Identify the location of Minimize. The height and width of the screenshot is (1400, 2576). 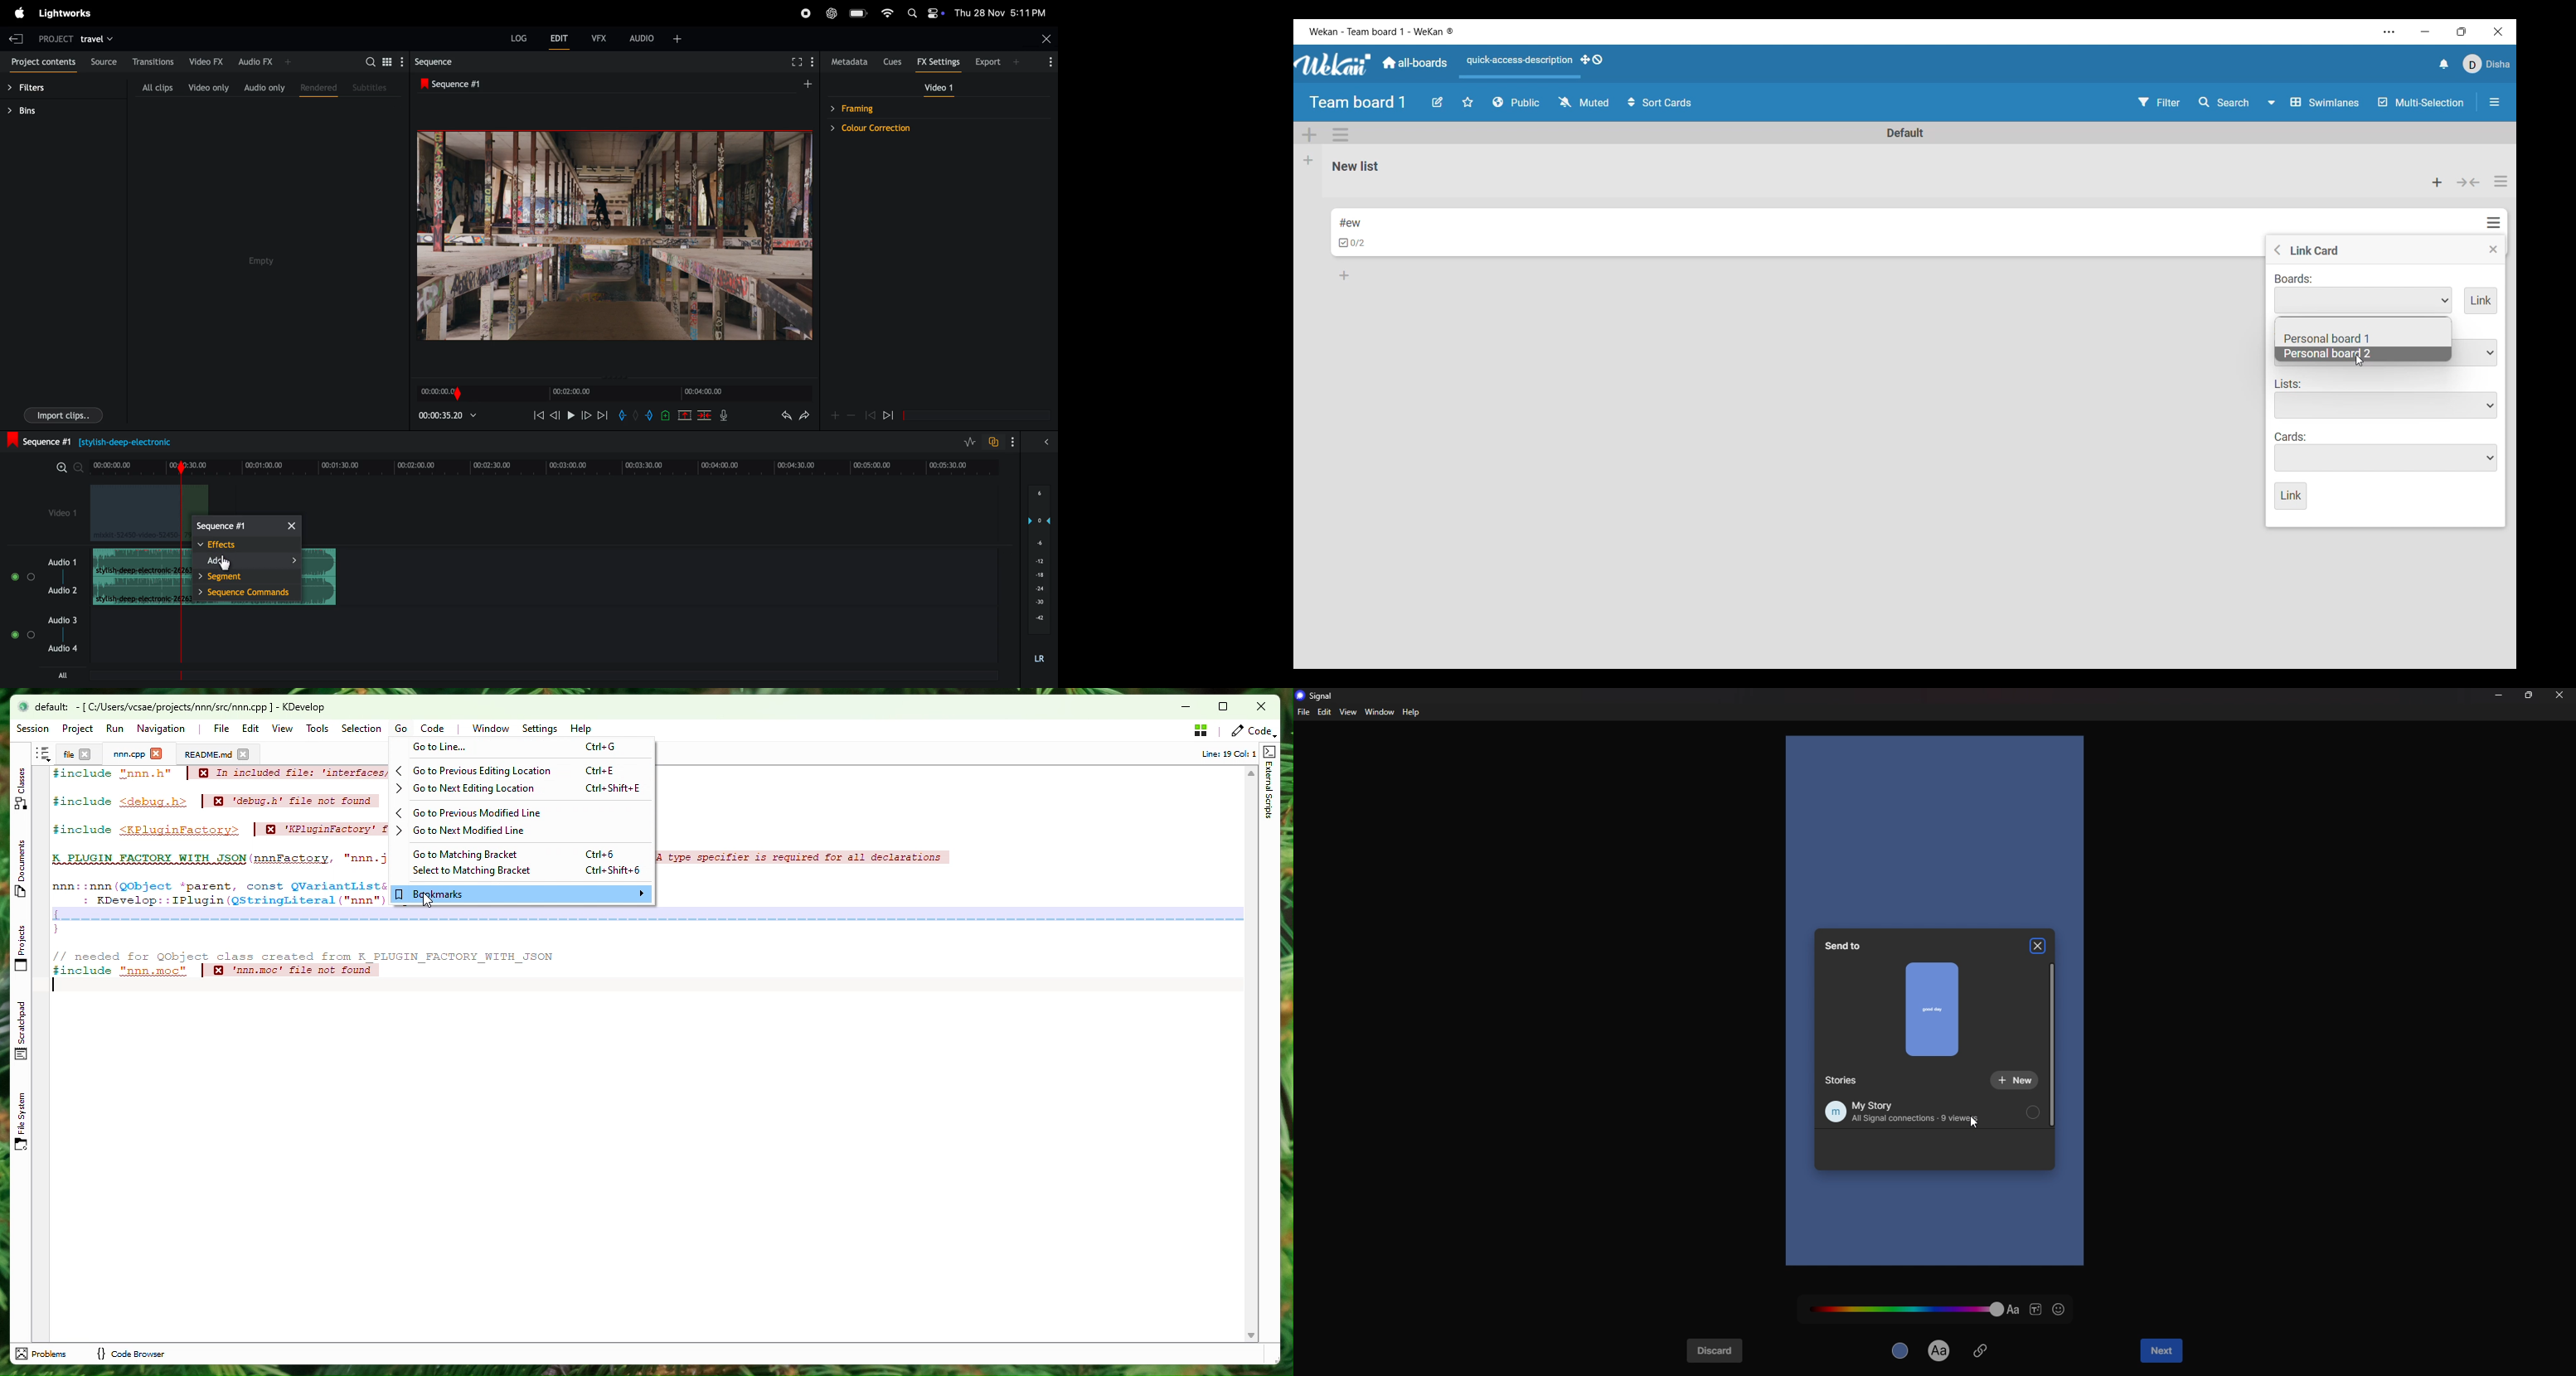
(2426, 31).